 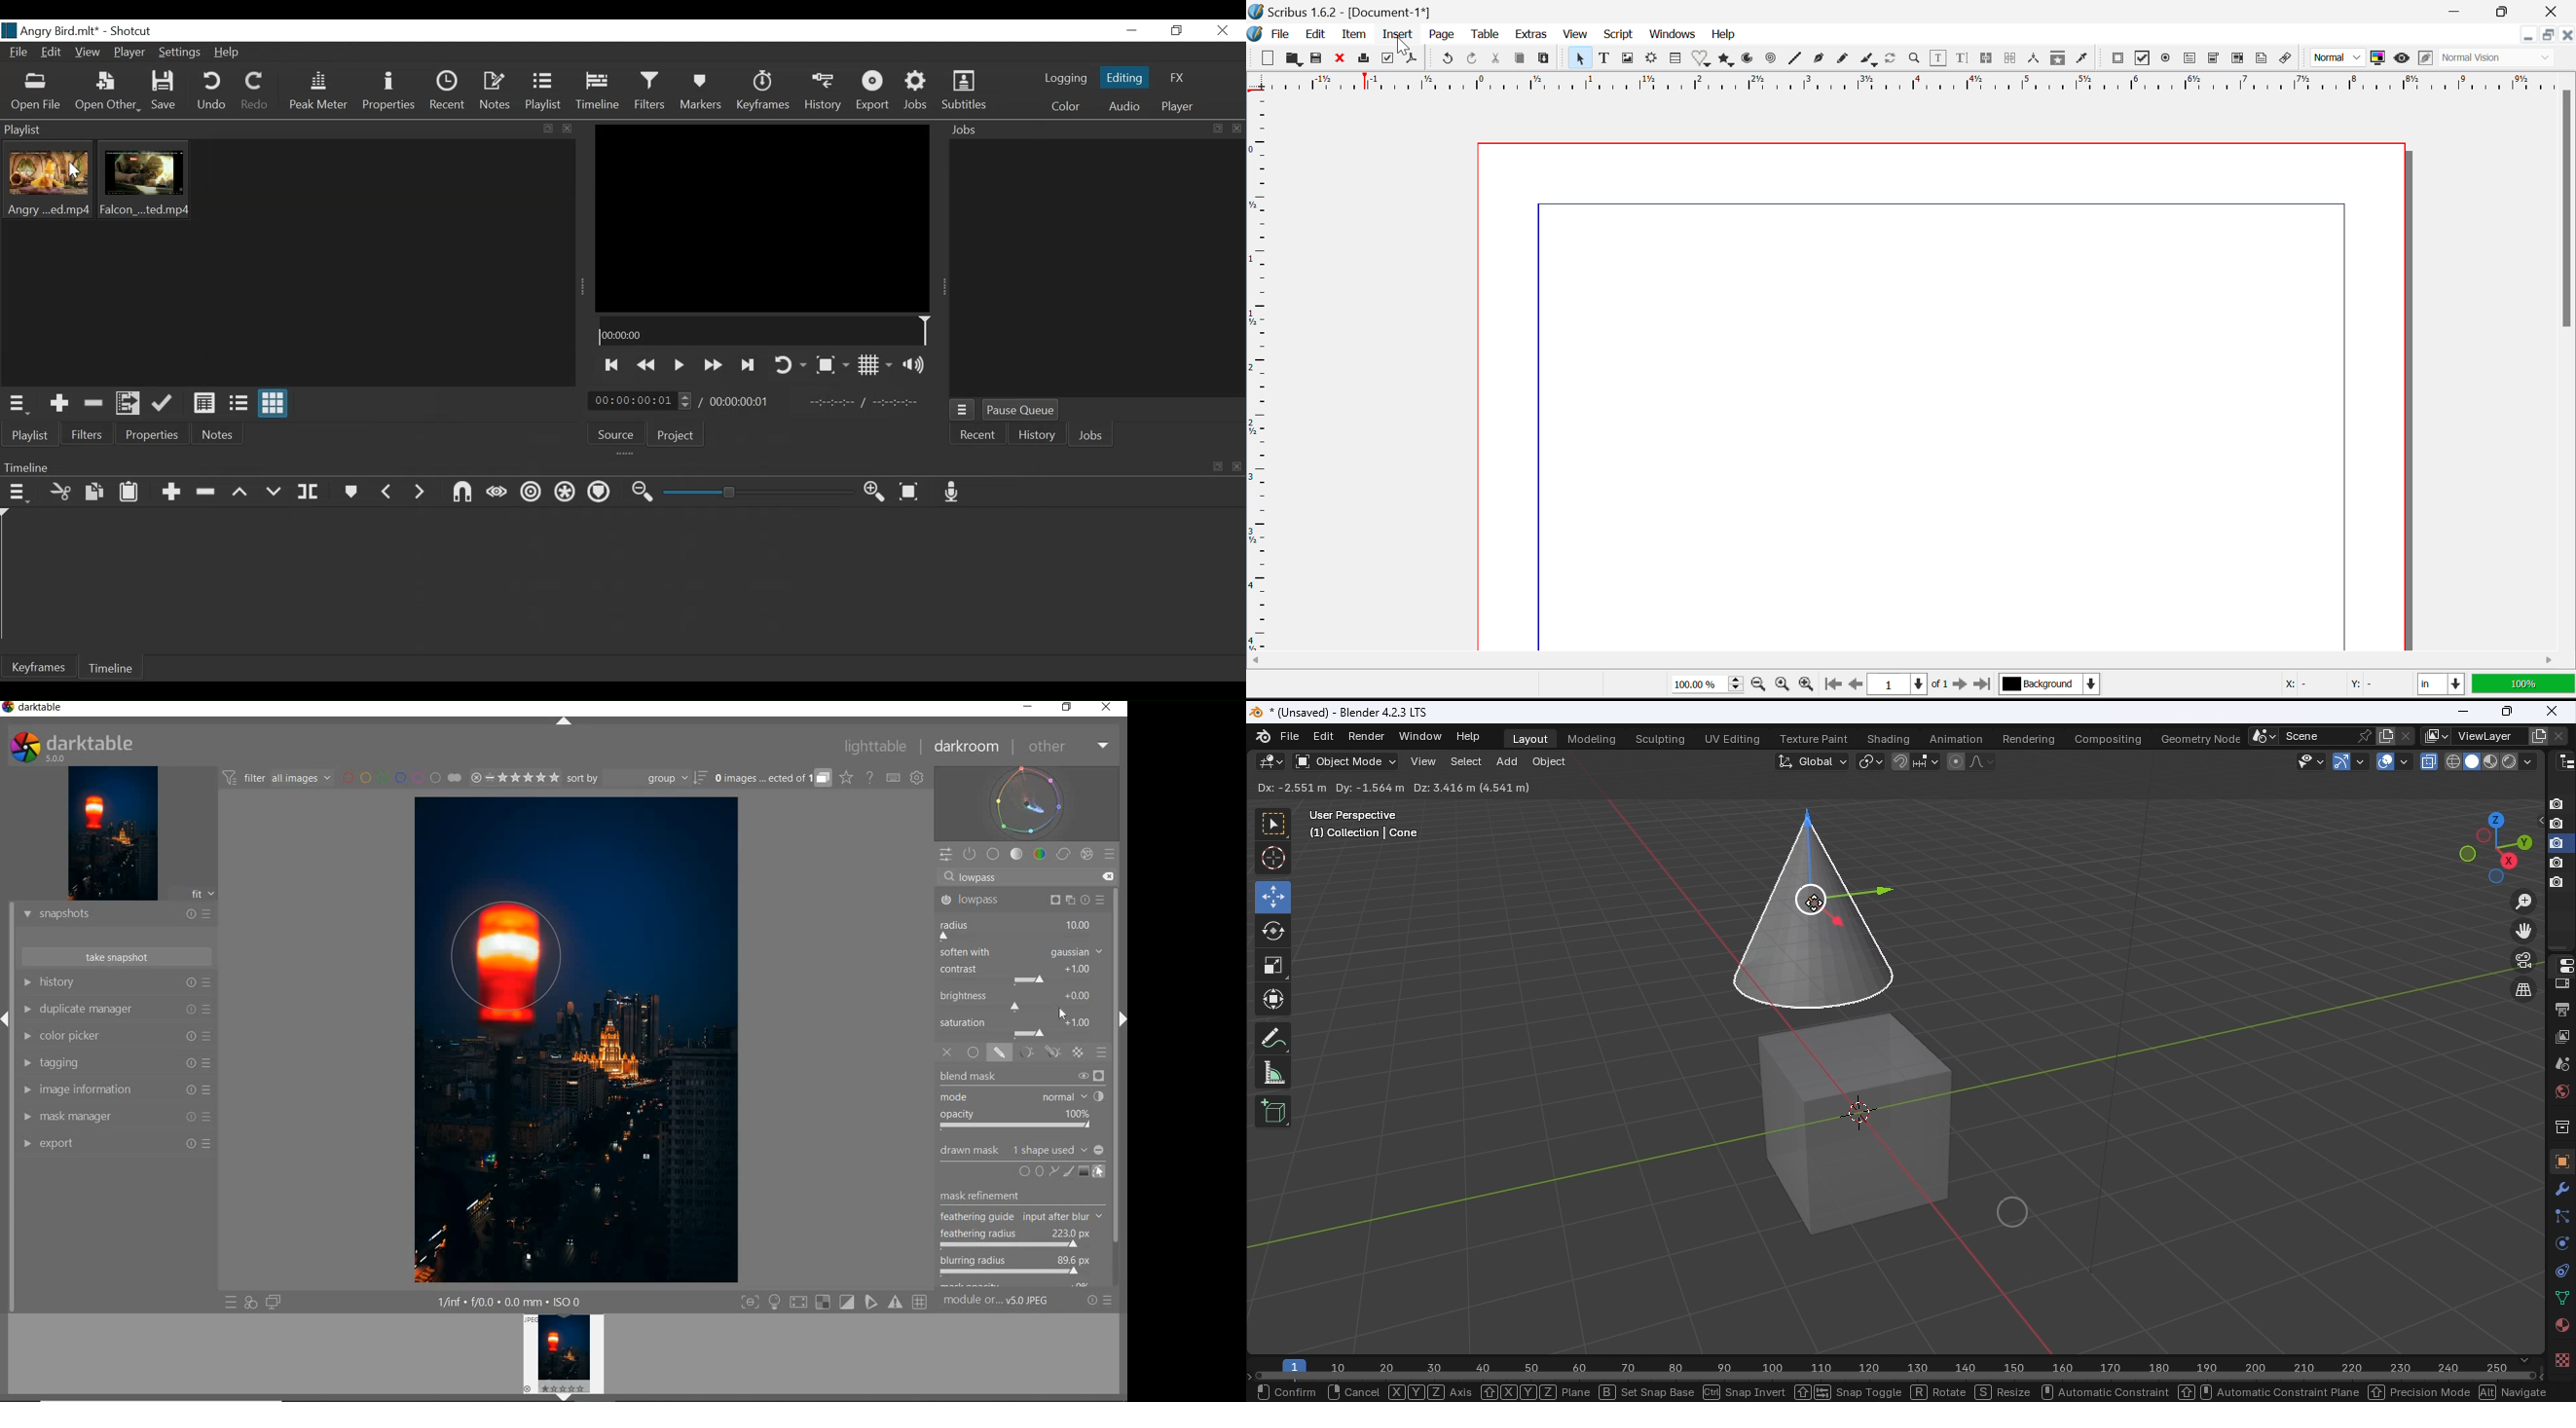 What do you see at coordinates (1652, 59) in the screenshot?
I see `Render Frame` at bounding box center [1652, 59].